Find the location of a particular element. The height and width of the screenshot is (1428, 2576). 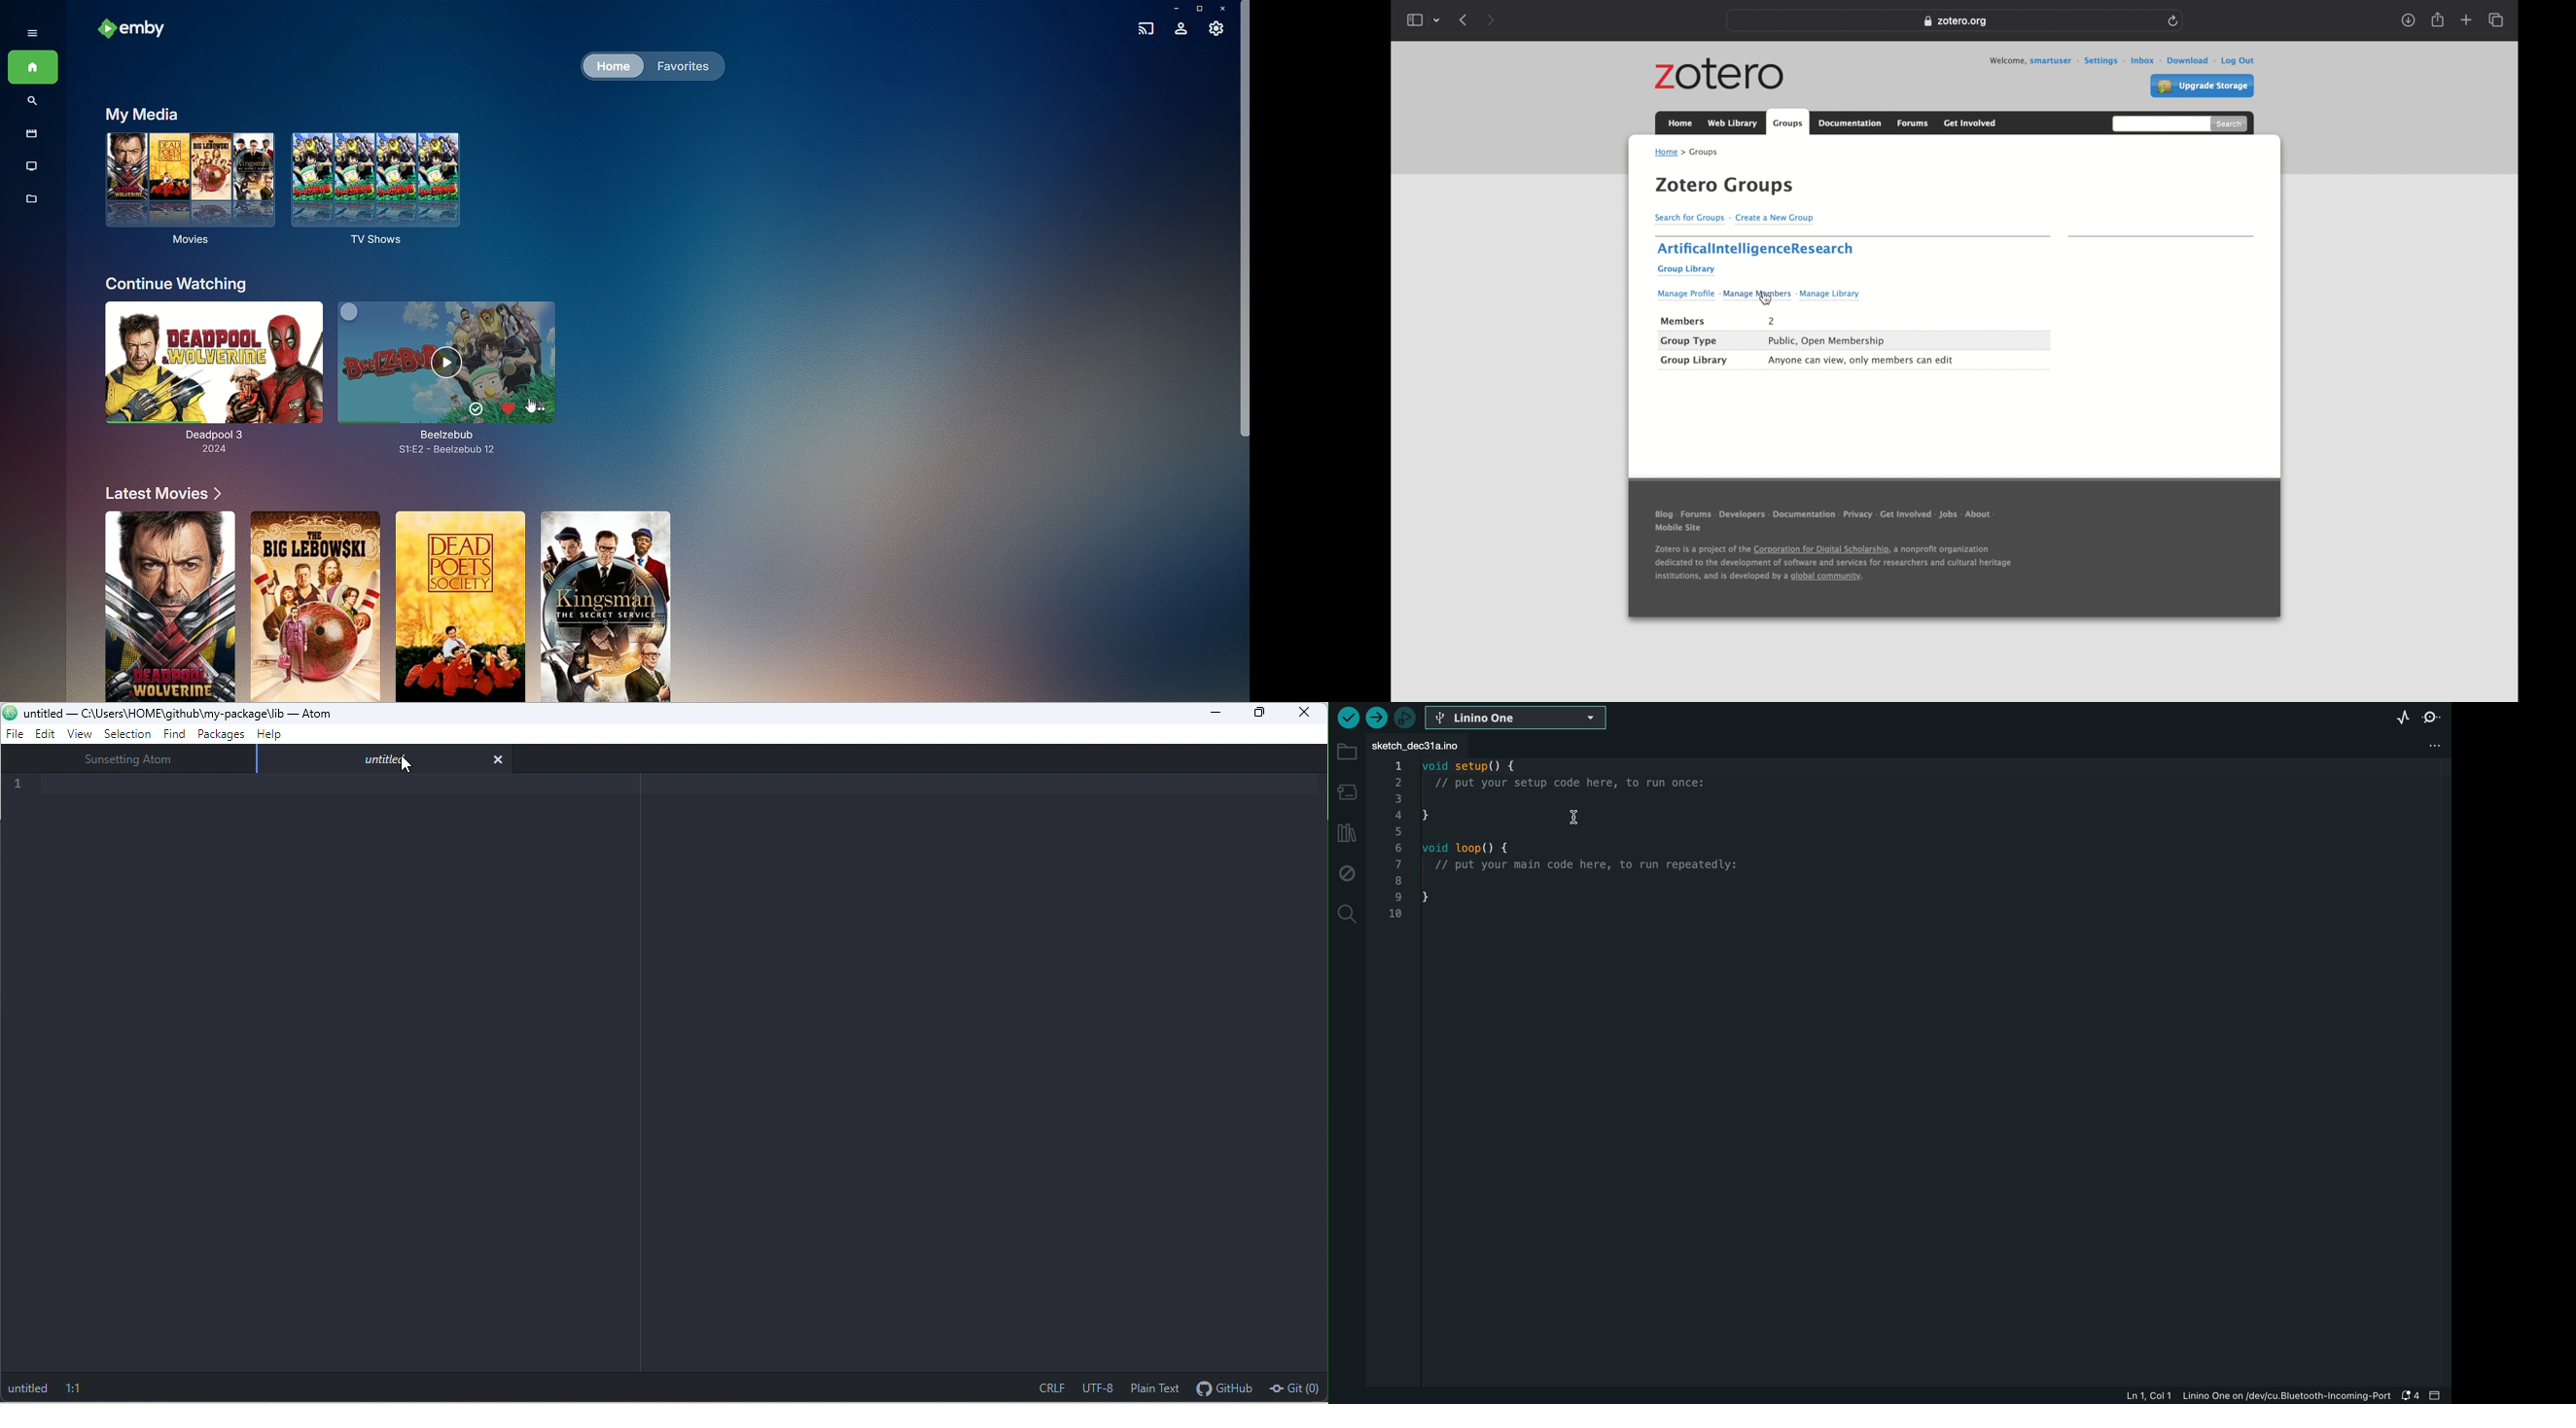

github is located at coordinates (1225, 1385).